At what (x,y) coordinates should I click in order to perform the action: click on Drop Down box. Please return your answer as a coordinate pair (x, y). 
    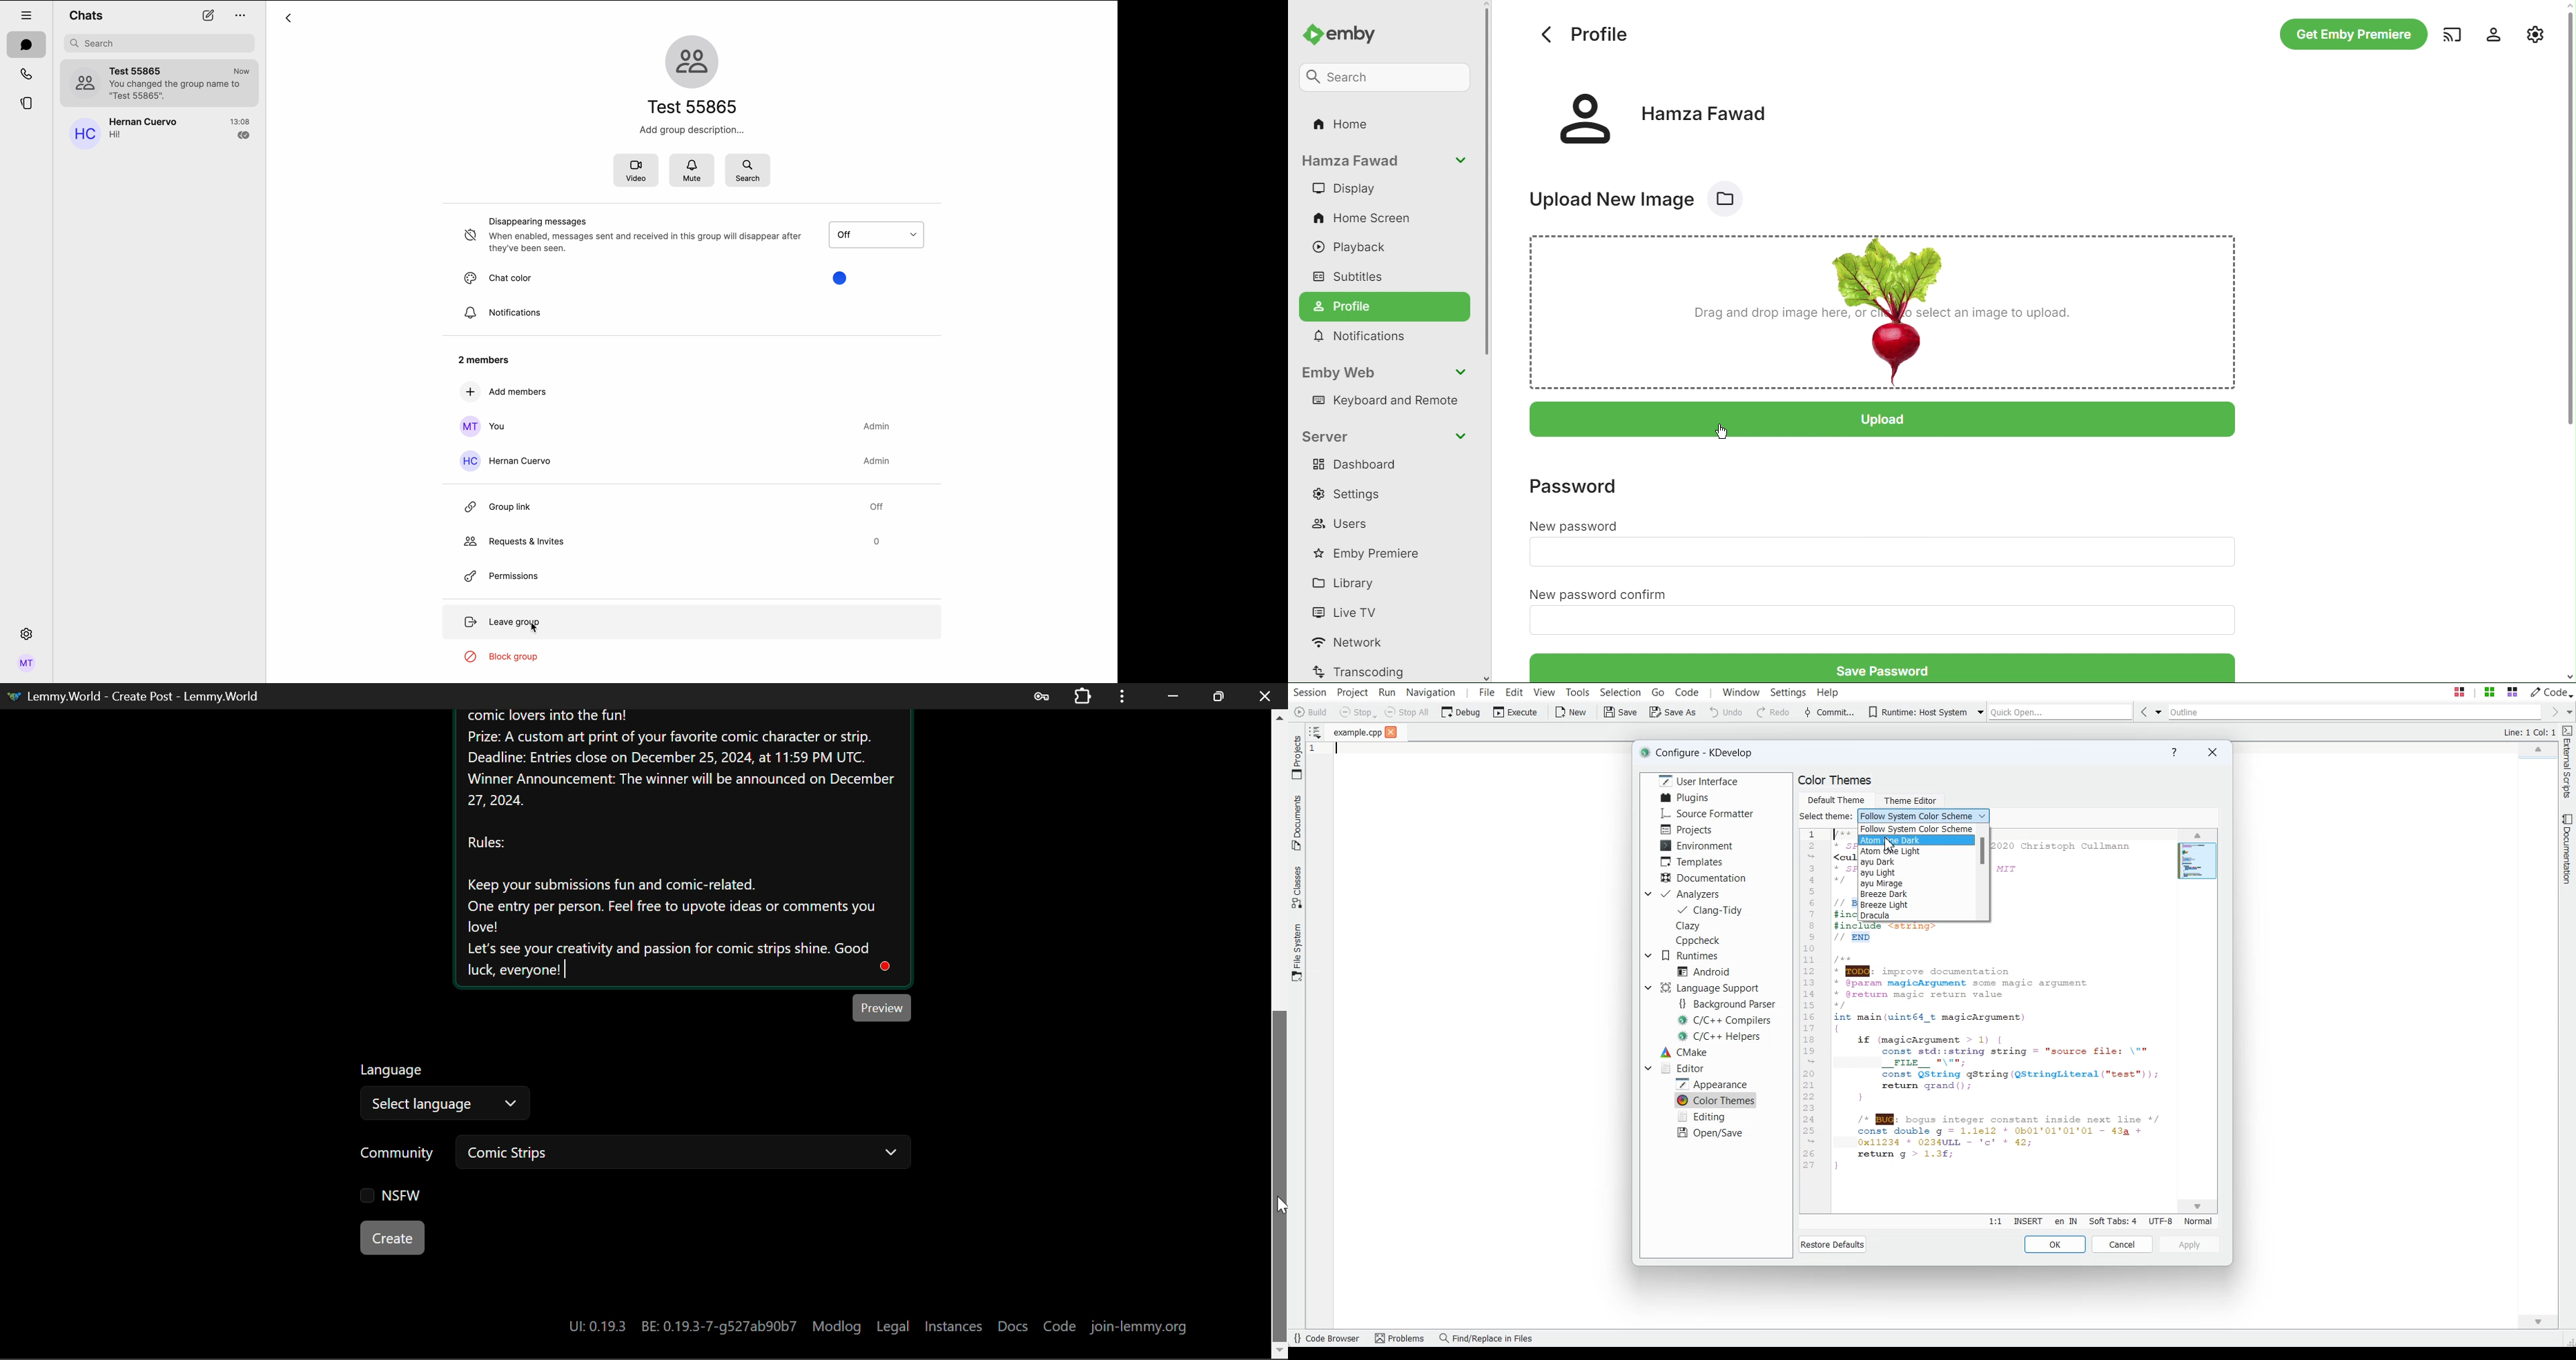
    Looking at the image, I should click on (1648, 1067).